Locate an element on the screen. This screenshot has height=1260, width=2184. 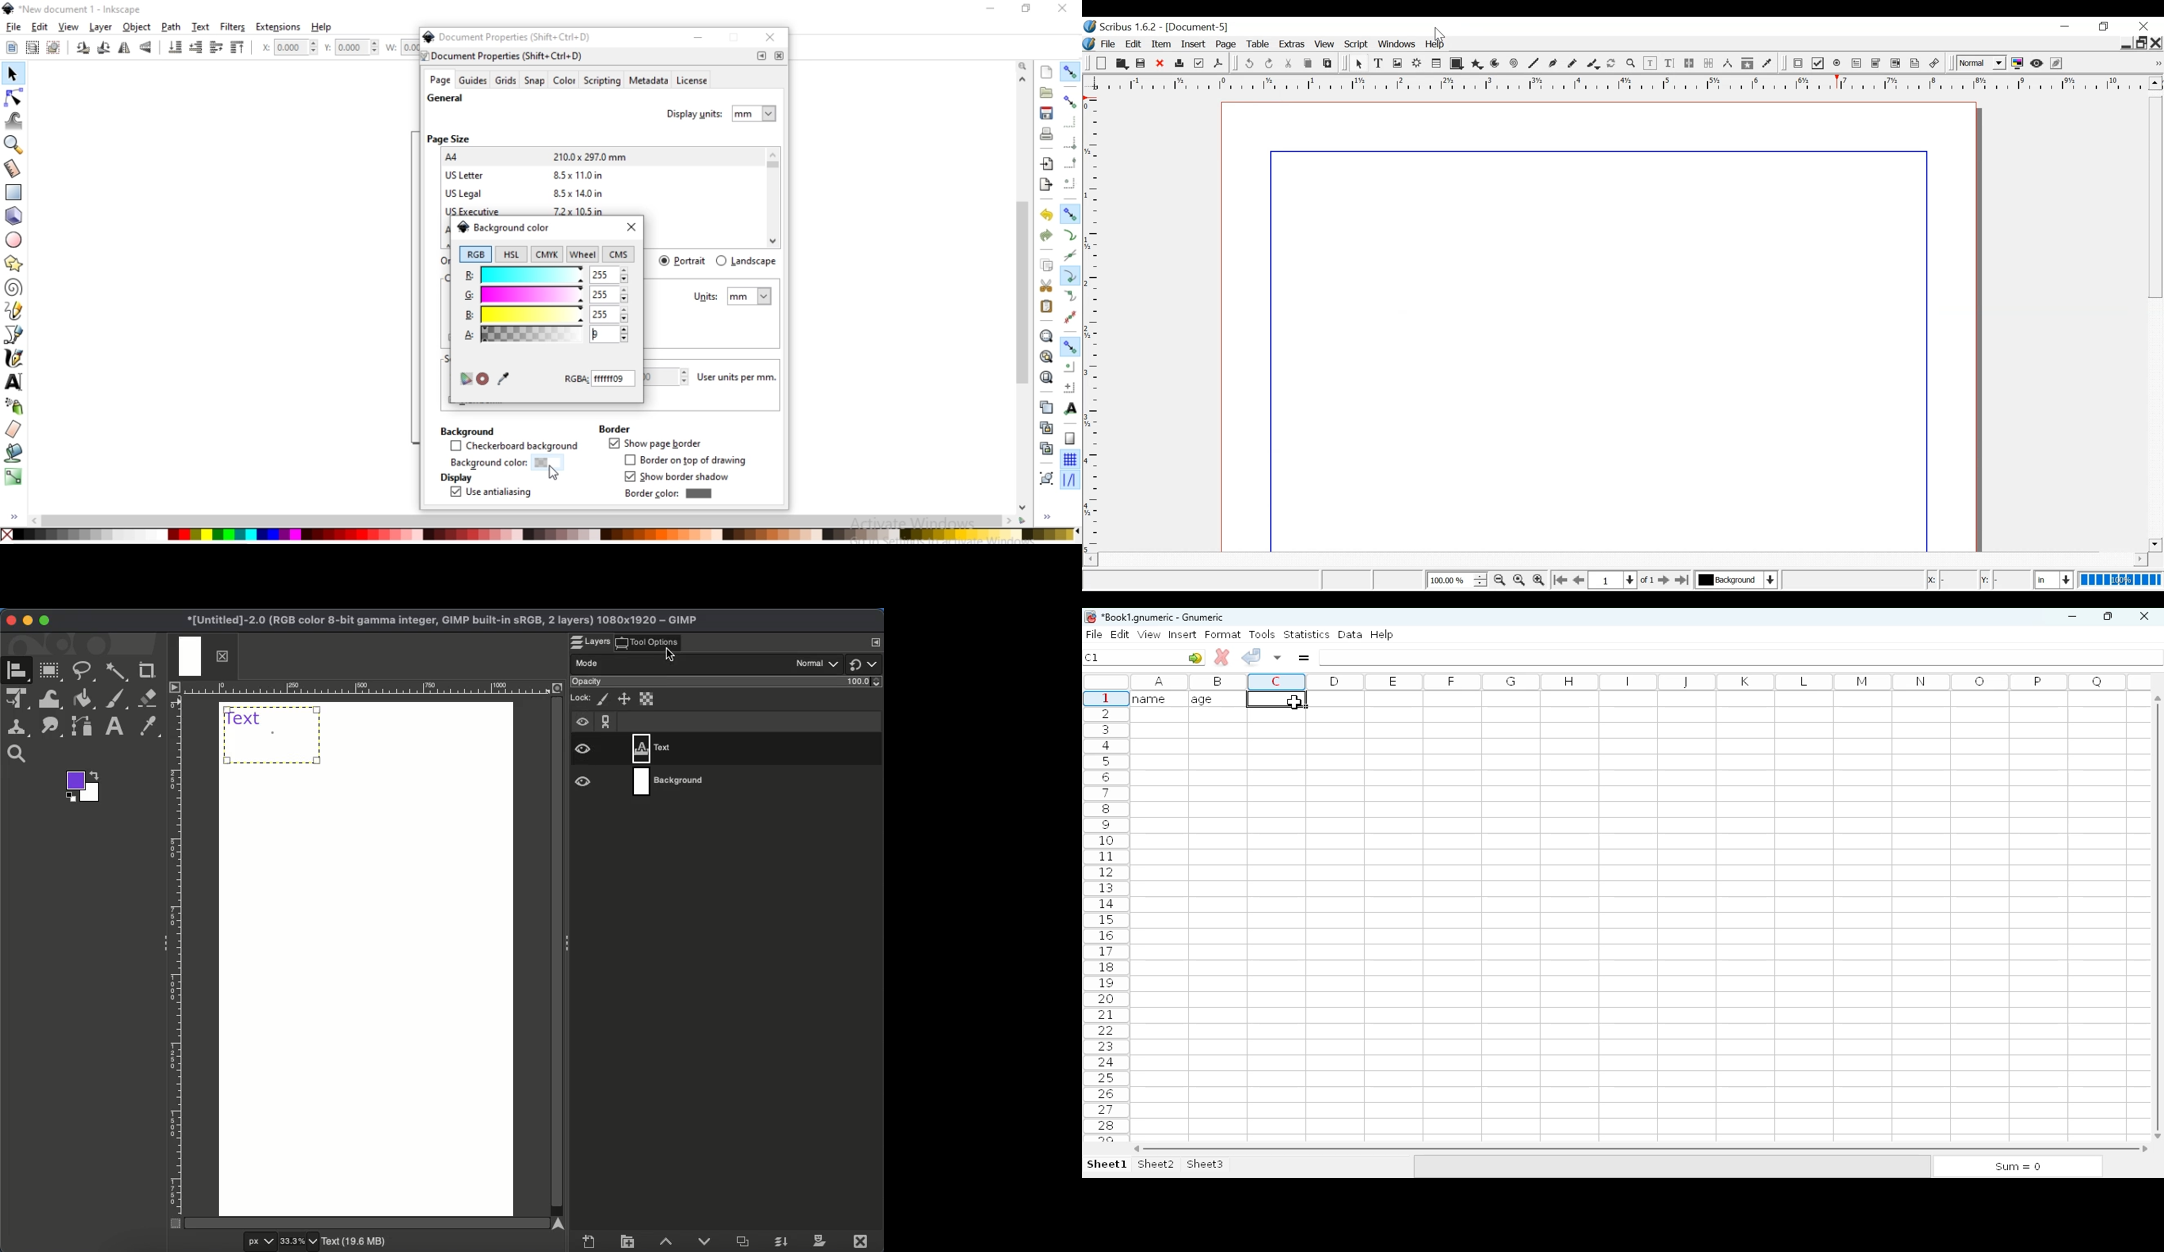
pick colors from image is located at coordinates (503, 378).